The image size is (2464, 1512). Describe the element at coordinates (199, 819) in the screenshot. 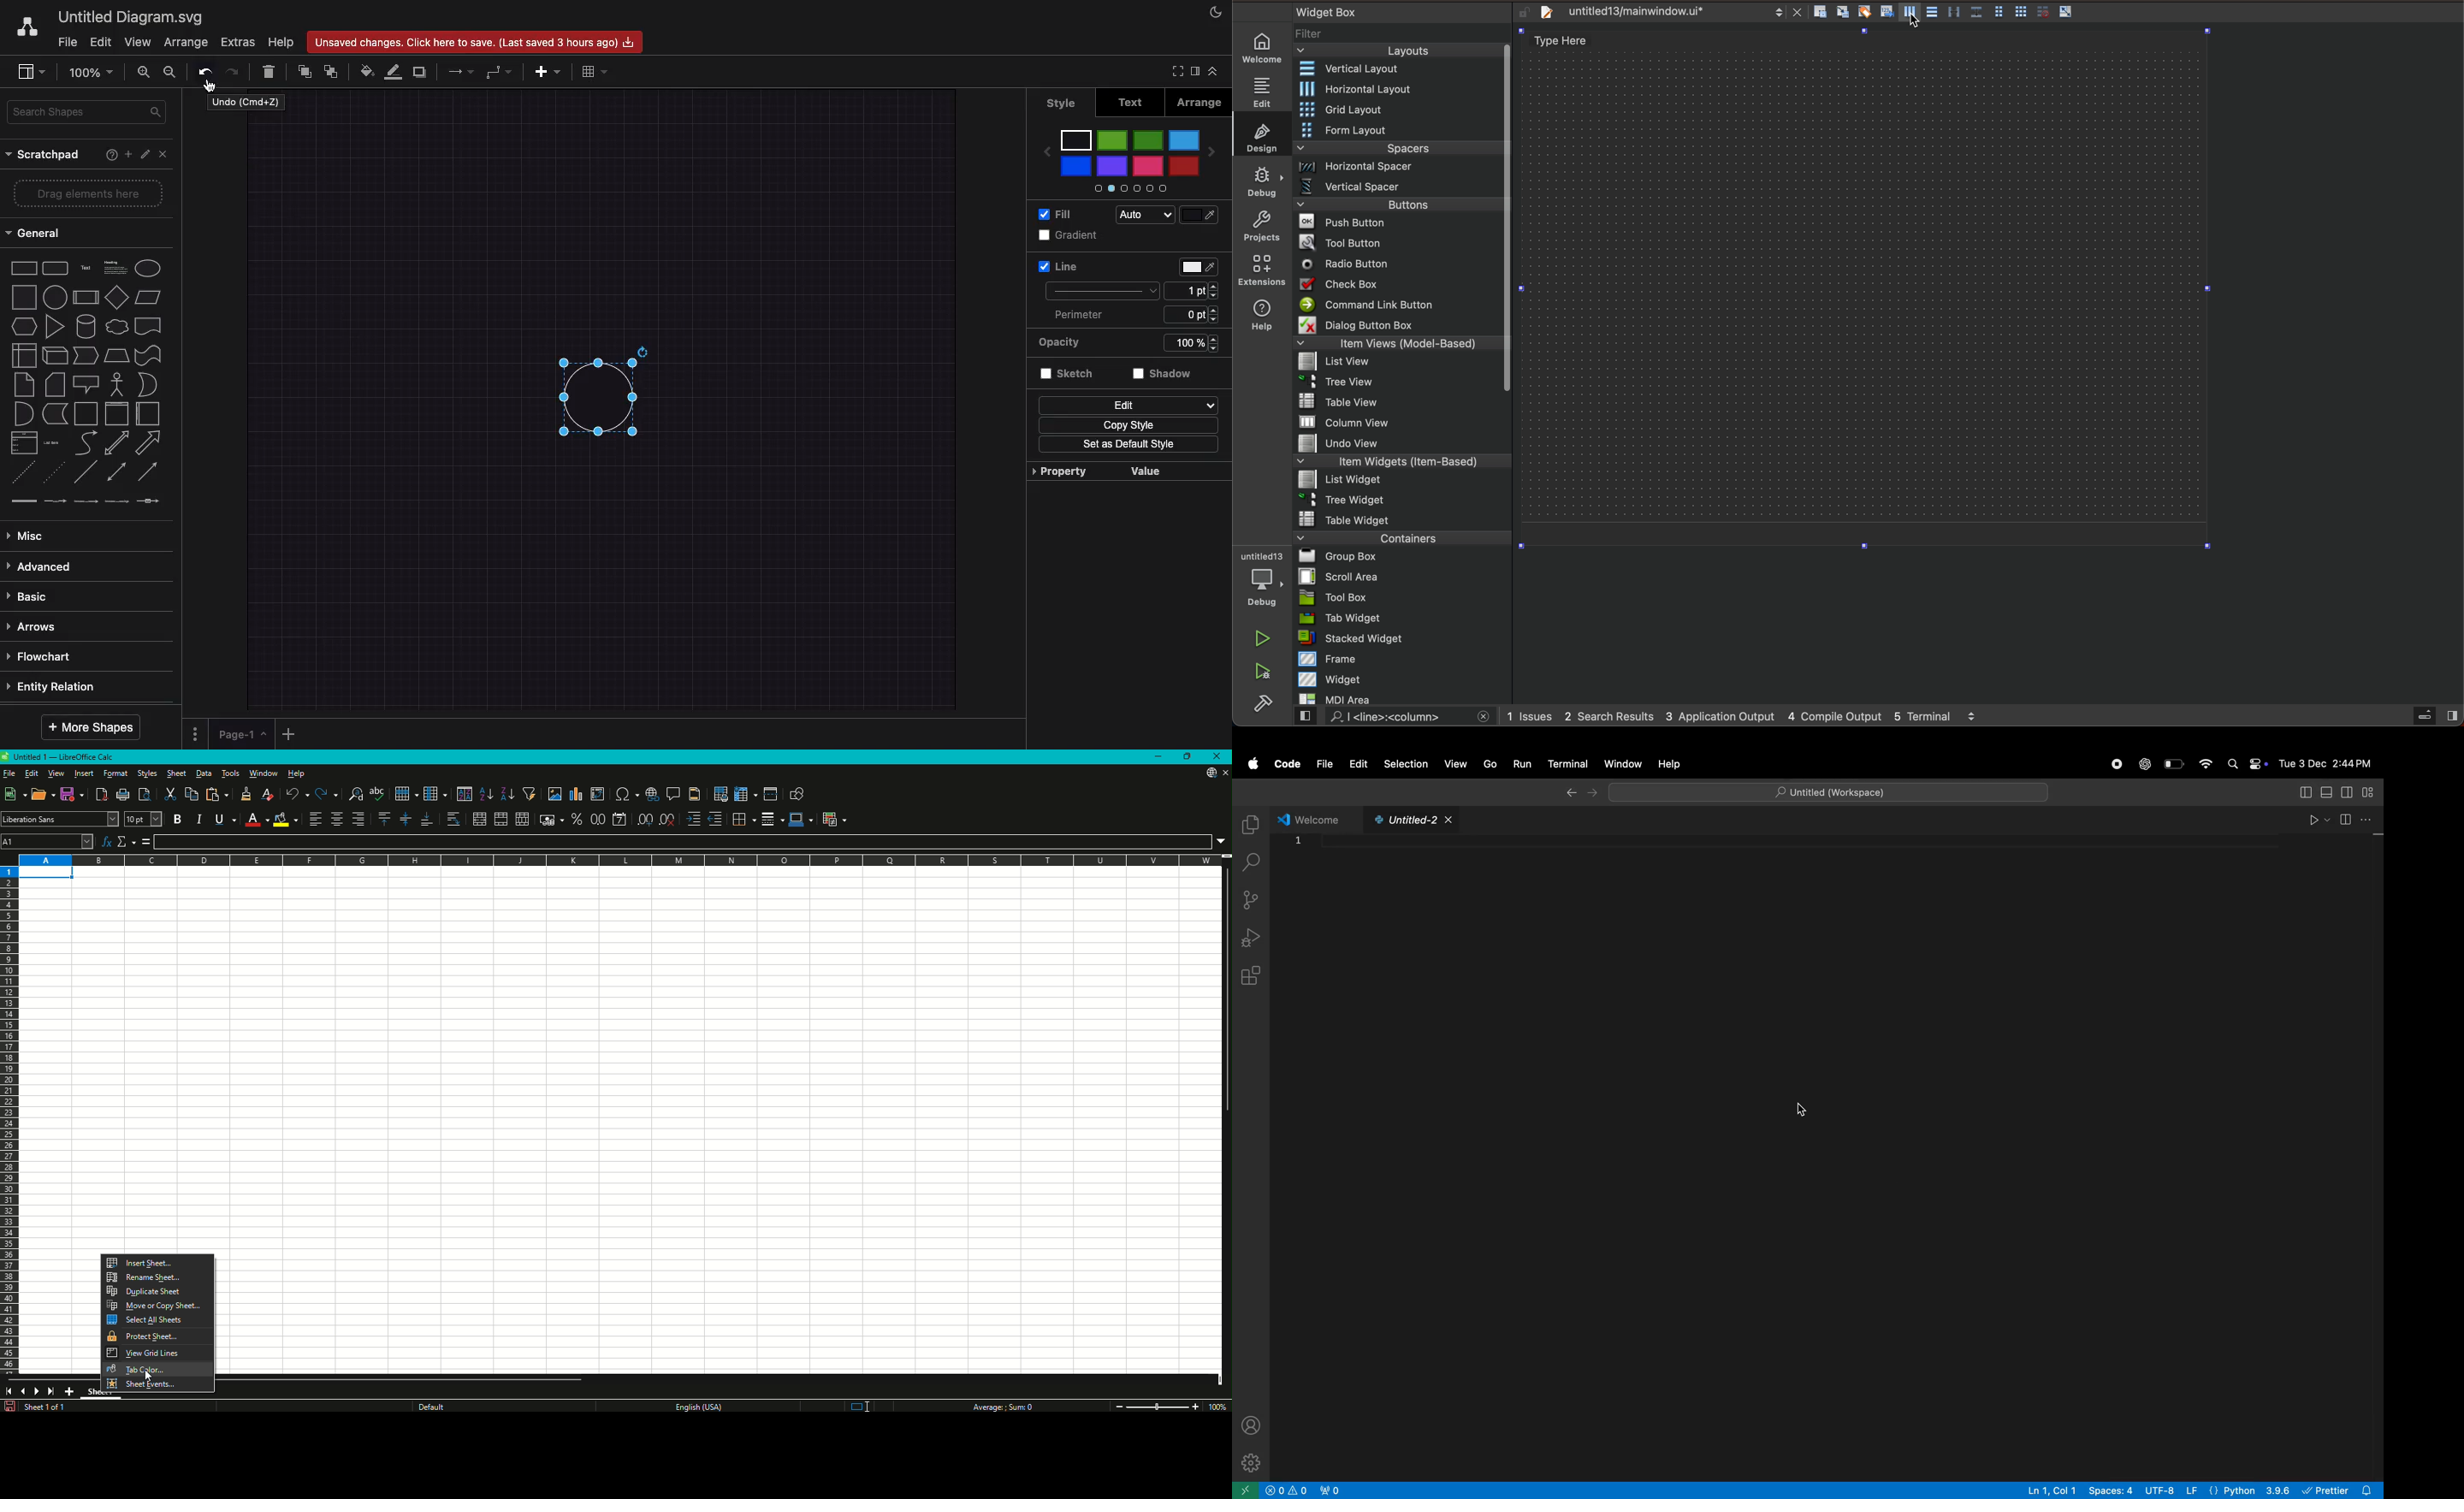

I see `Italic` at that location.